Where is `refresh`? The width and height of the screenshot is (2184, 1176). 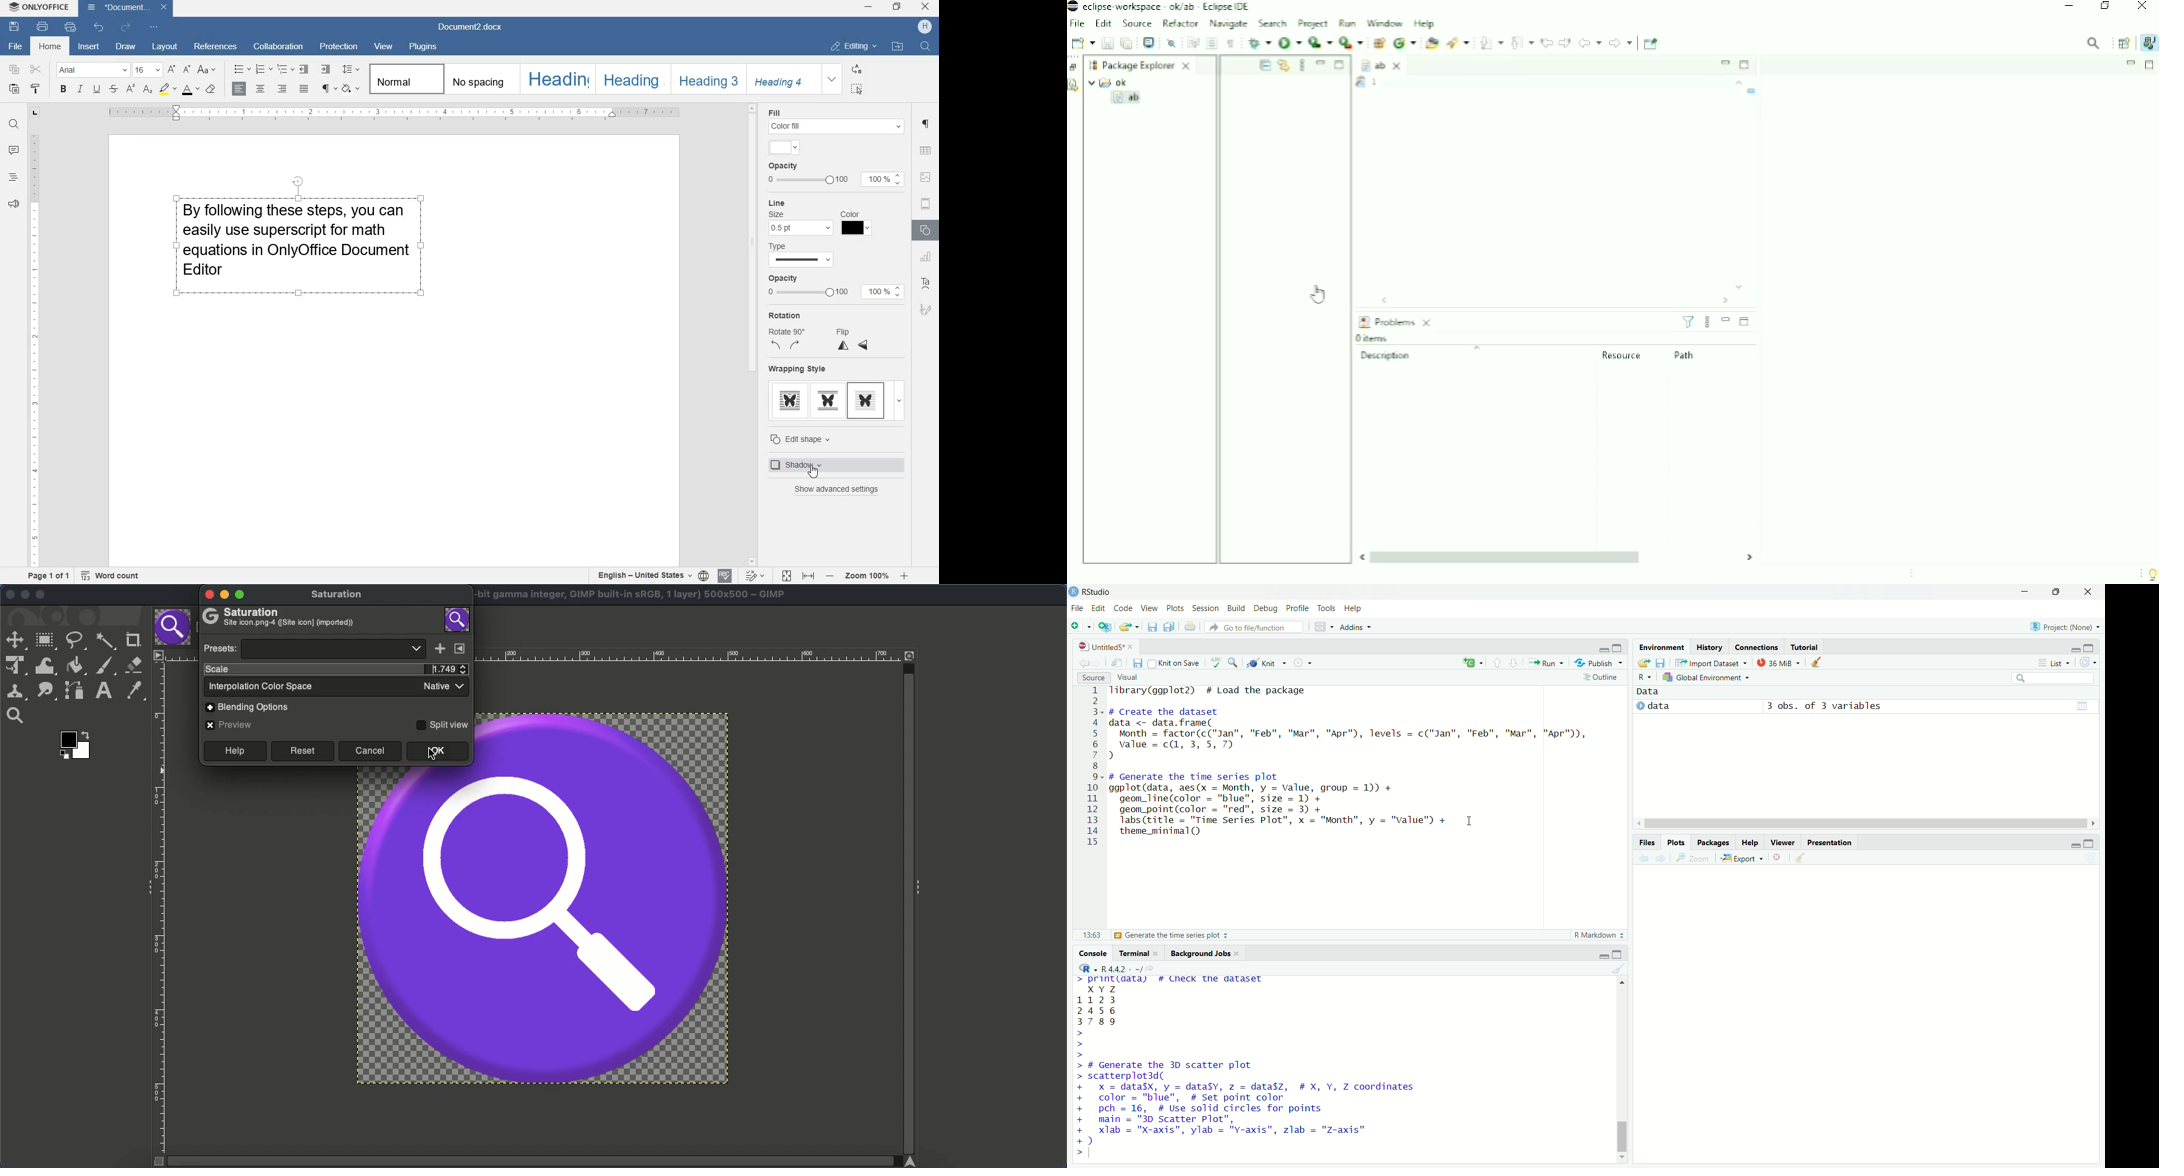 refresh is located at coordinates (2088, 662).